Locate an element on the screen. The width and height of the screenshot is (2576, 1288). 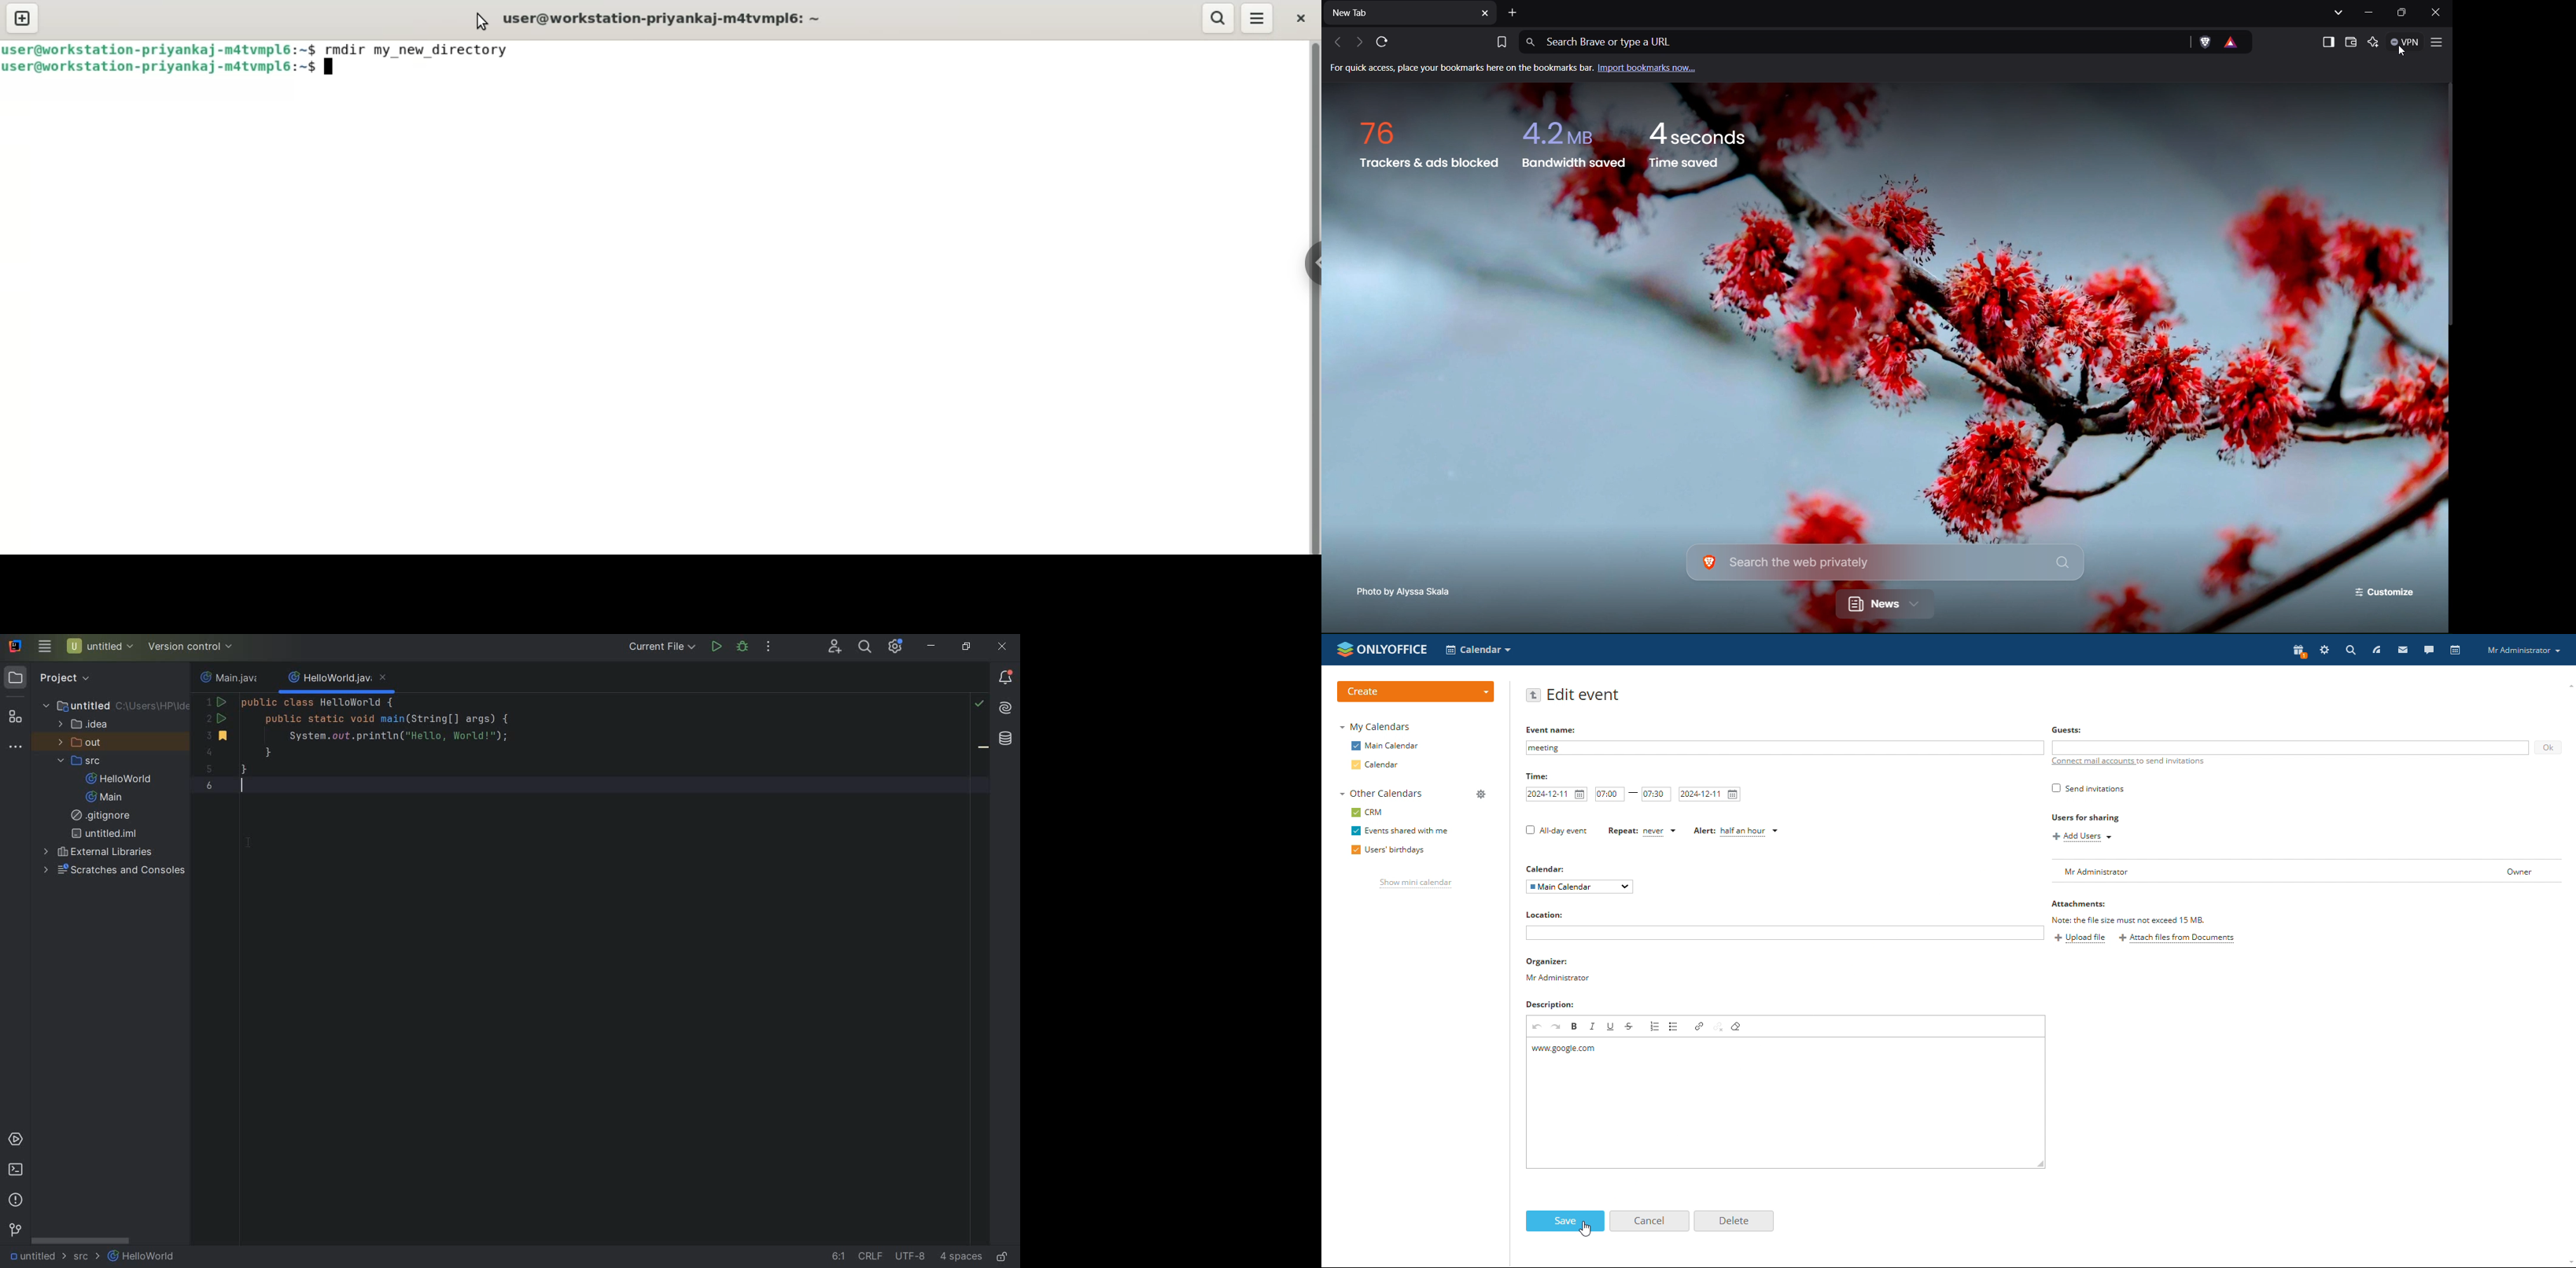
database is located at coordinates (1005, 738).